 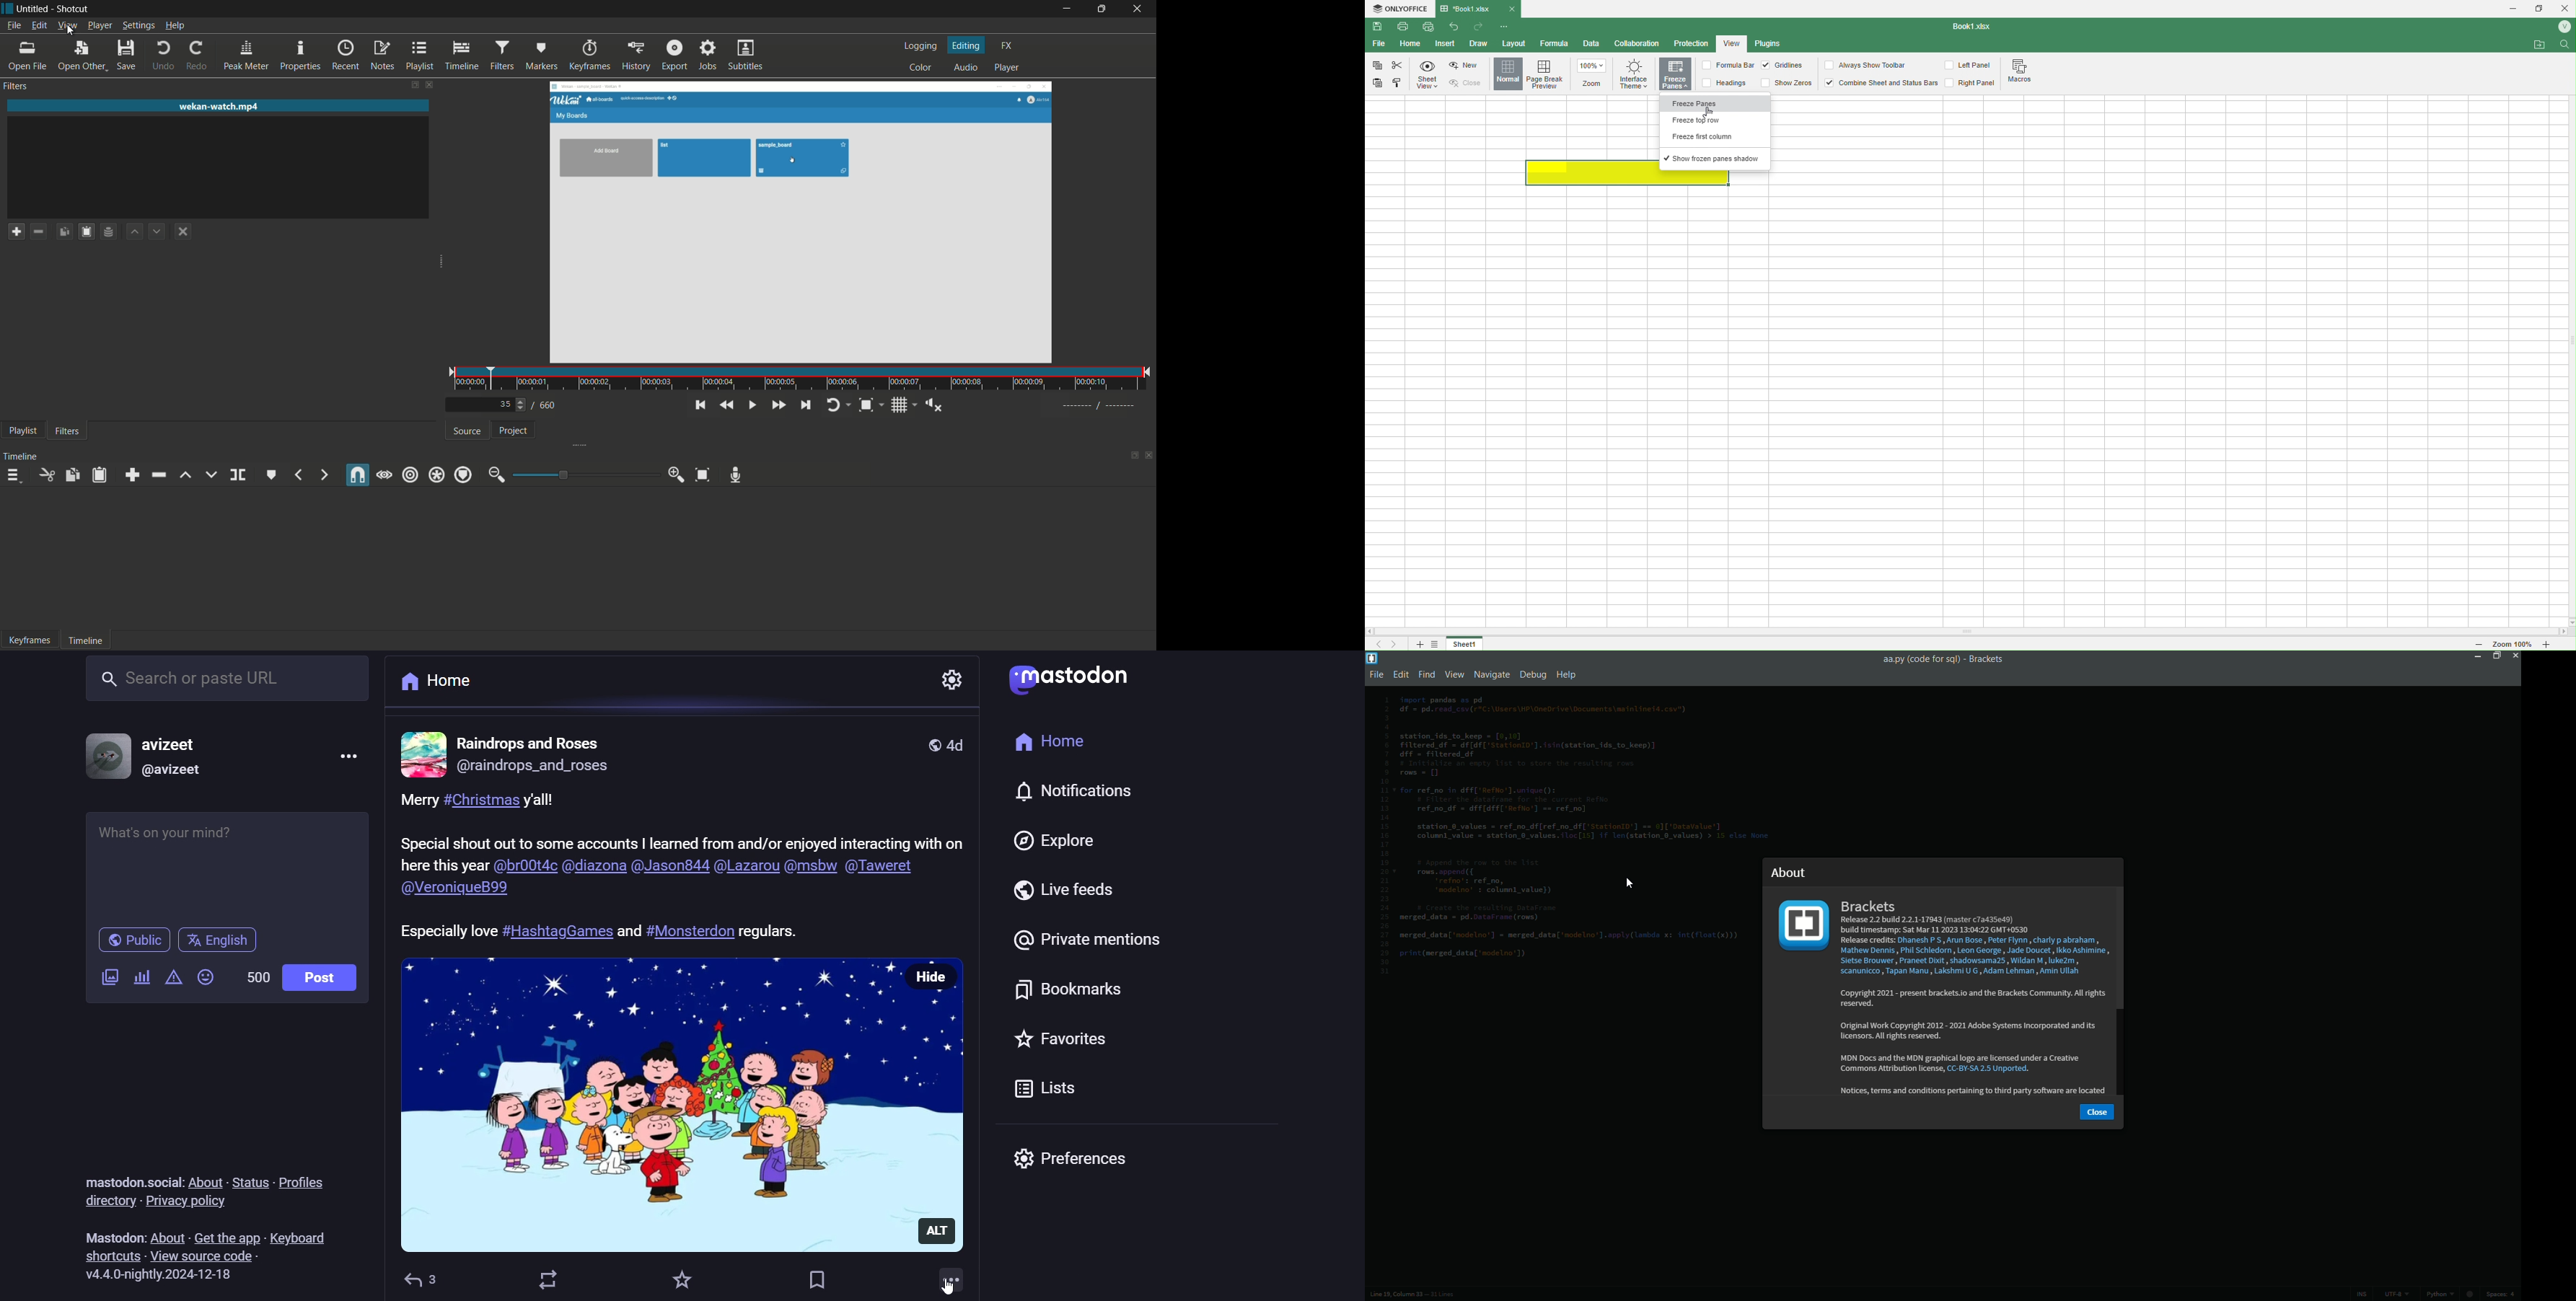 What do you see at coordinates (686, 823) in the screenshot?
I see `post text` at bounding box center [686, 823].